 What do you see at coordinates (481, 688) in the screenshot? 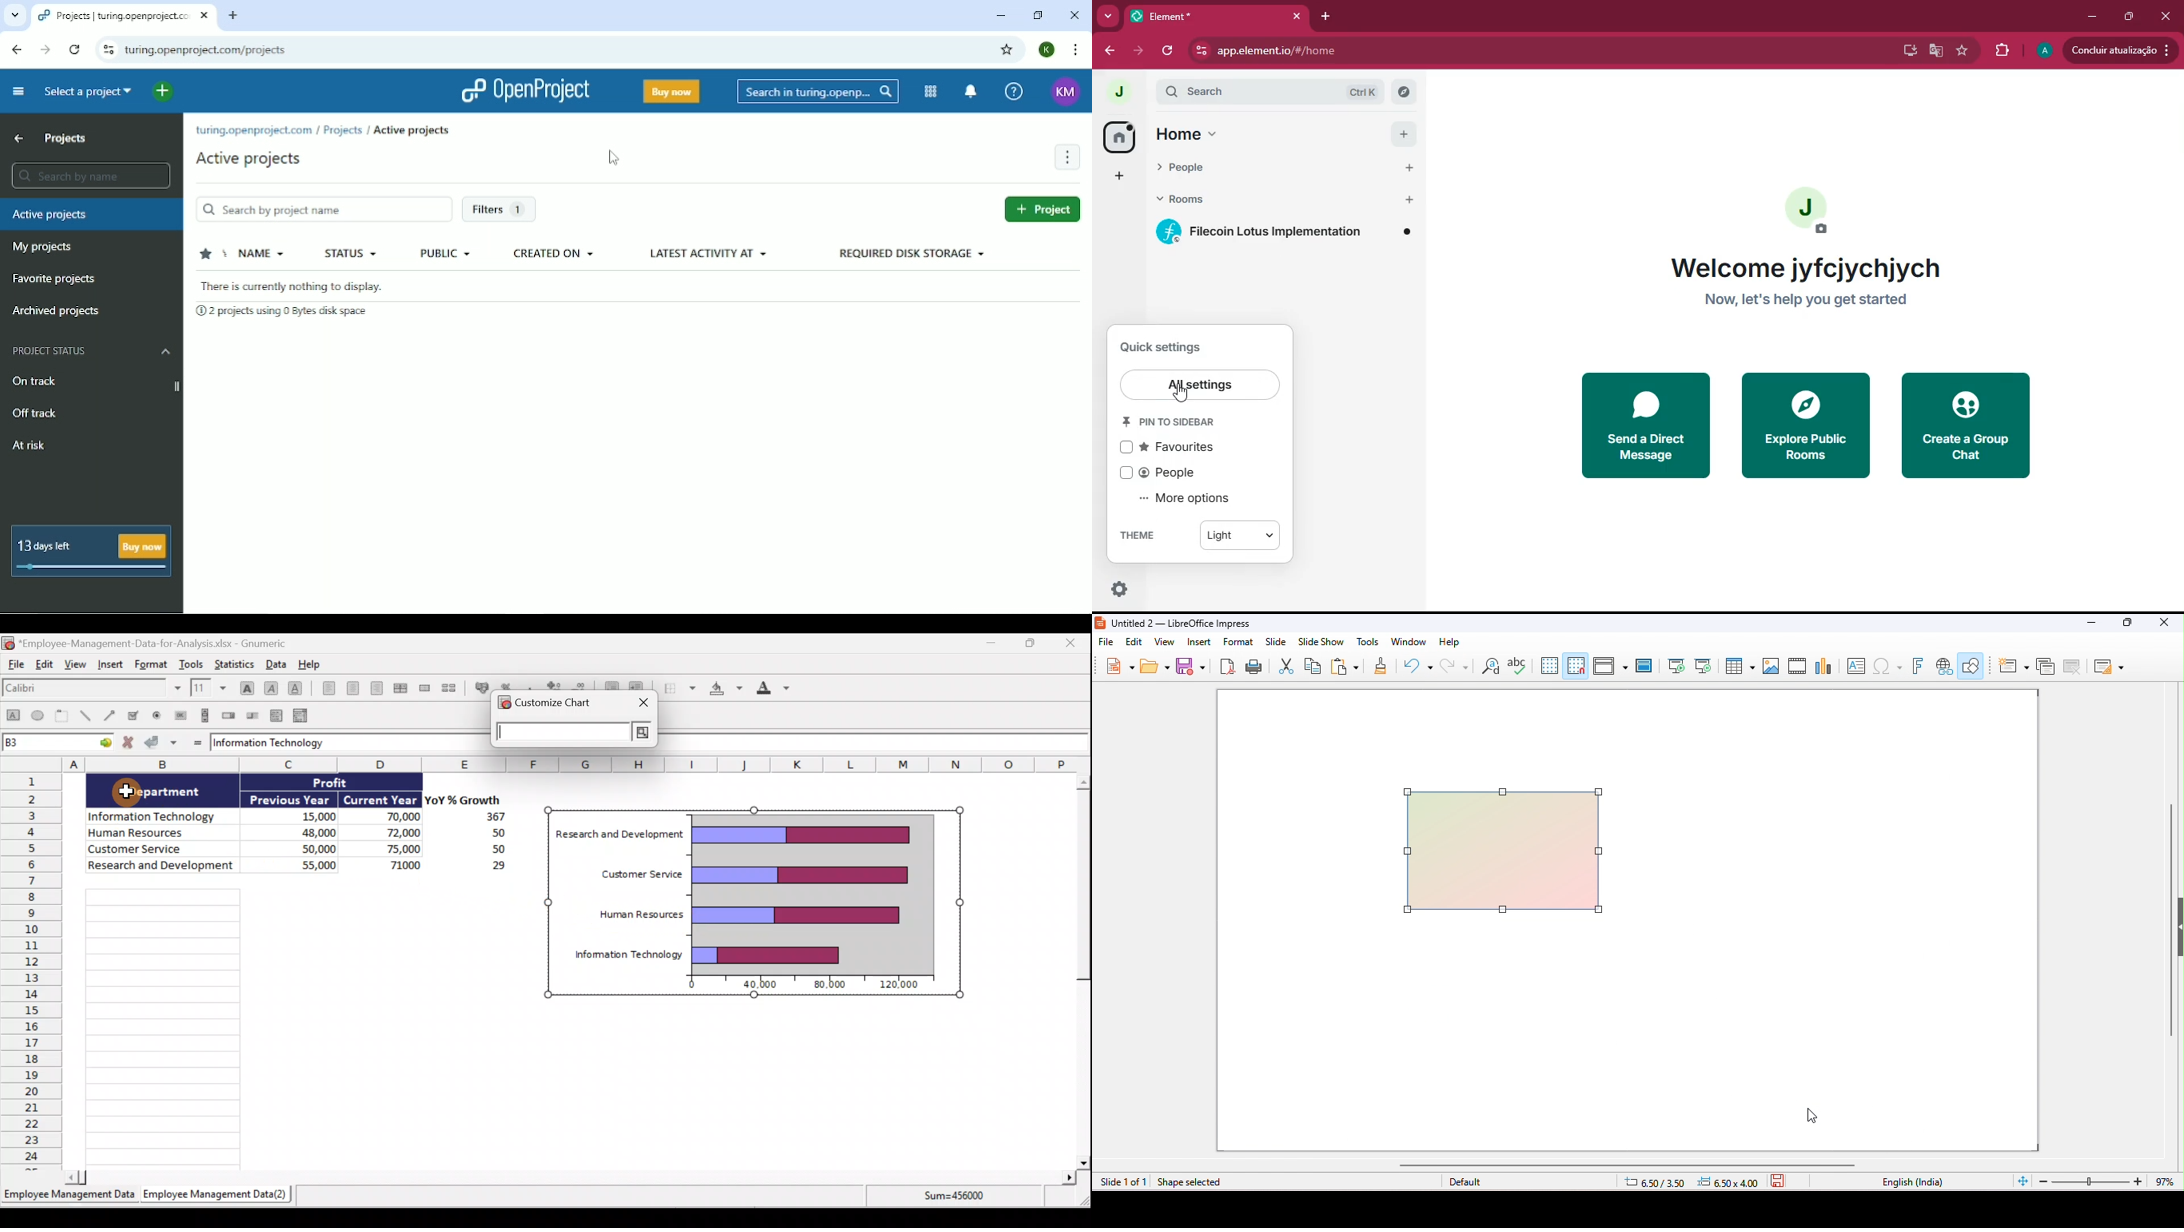
I see `Format the selection as accounting` at bounding box center [481, 688].